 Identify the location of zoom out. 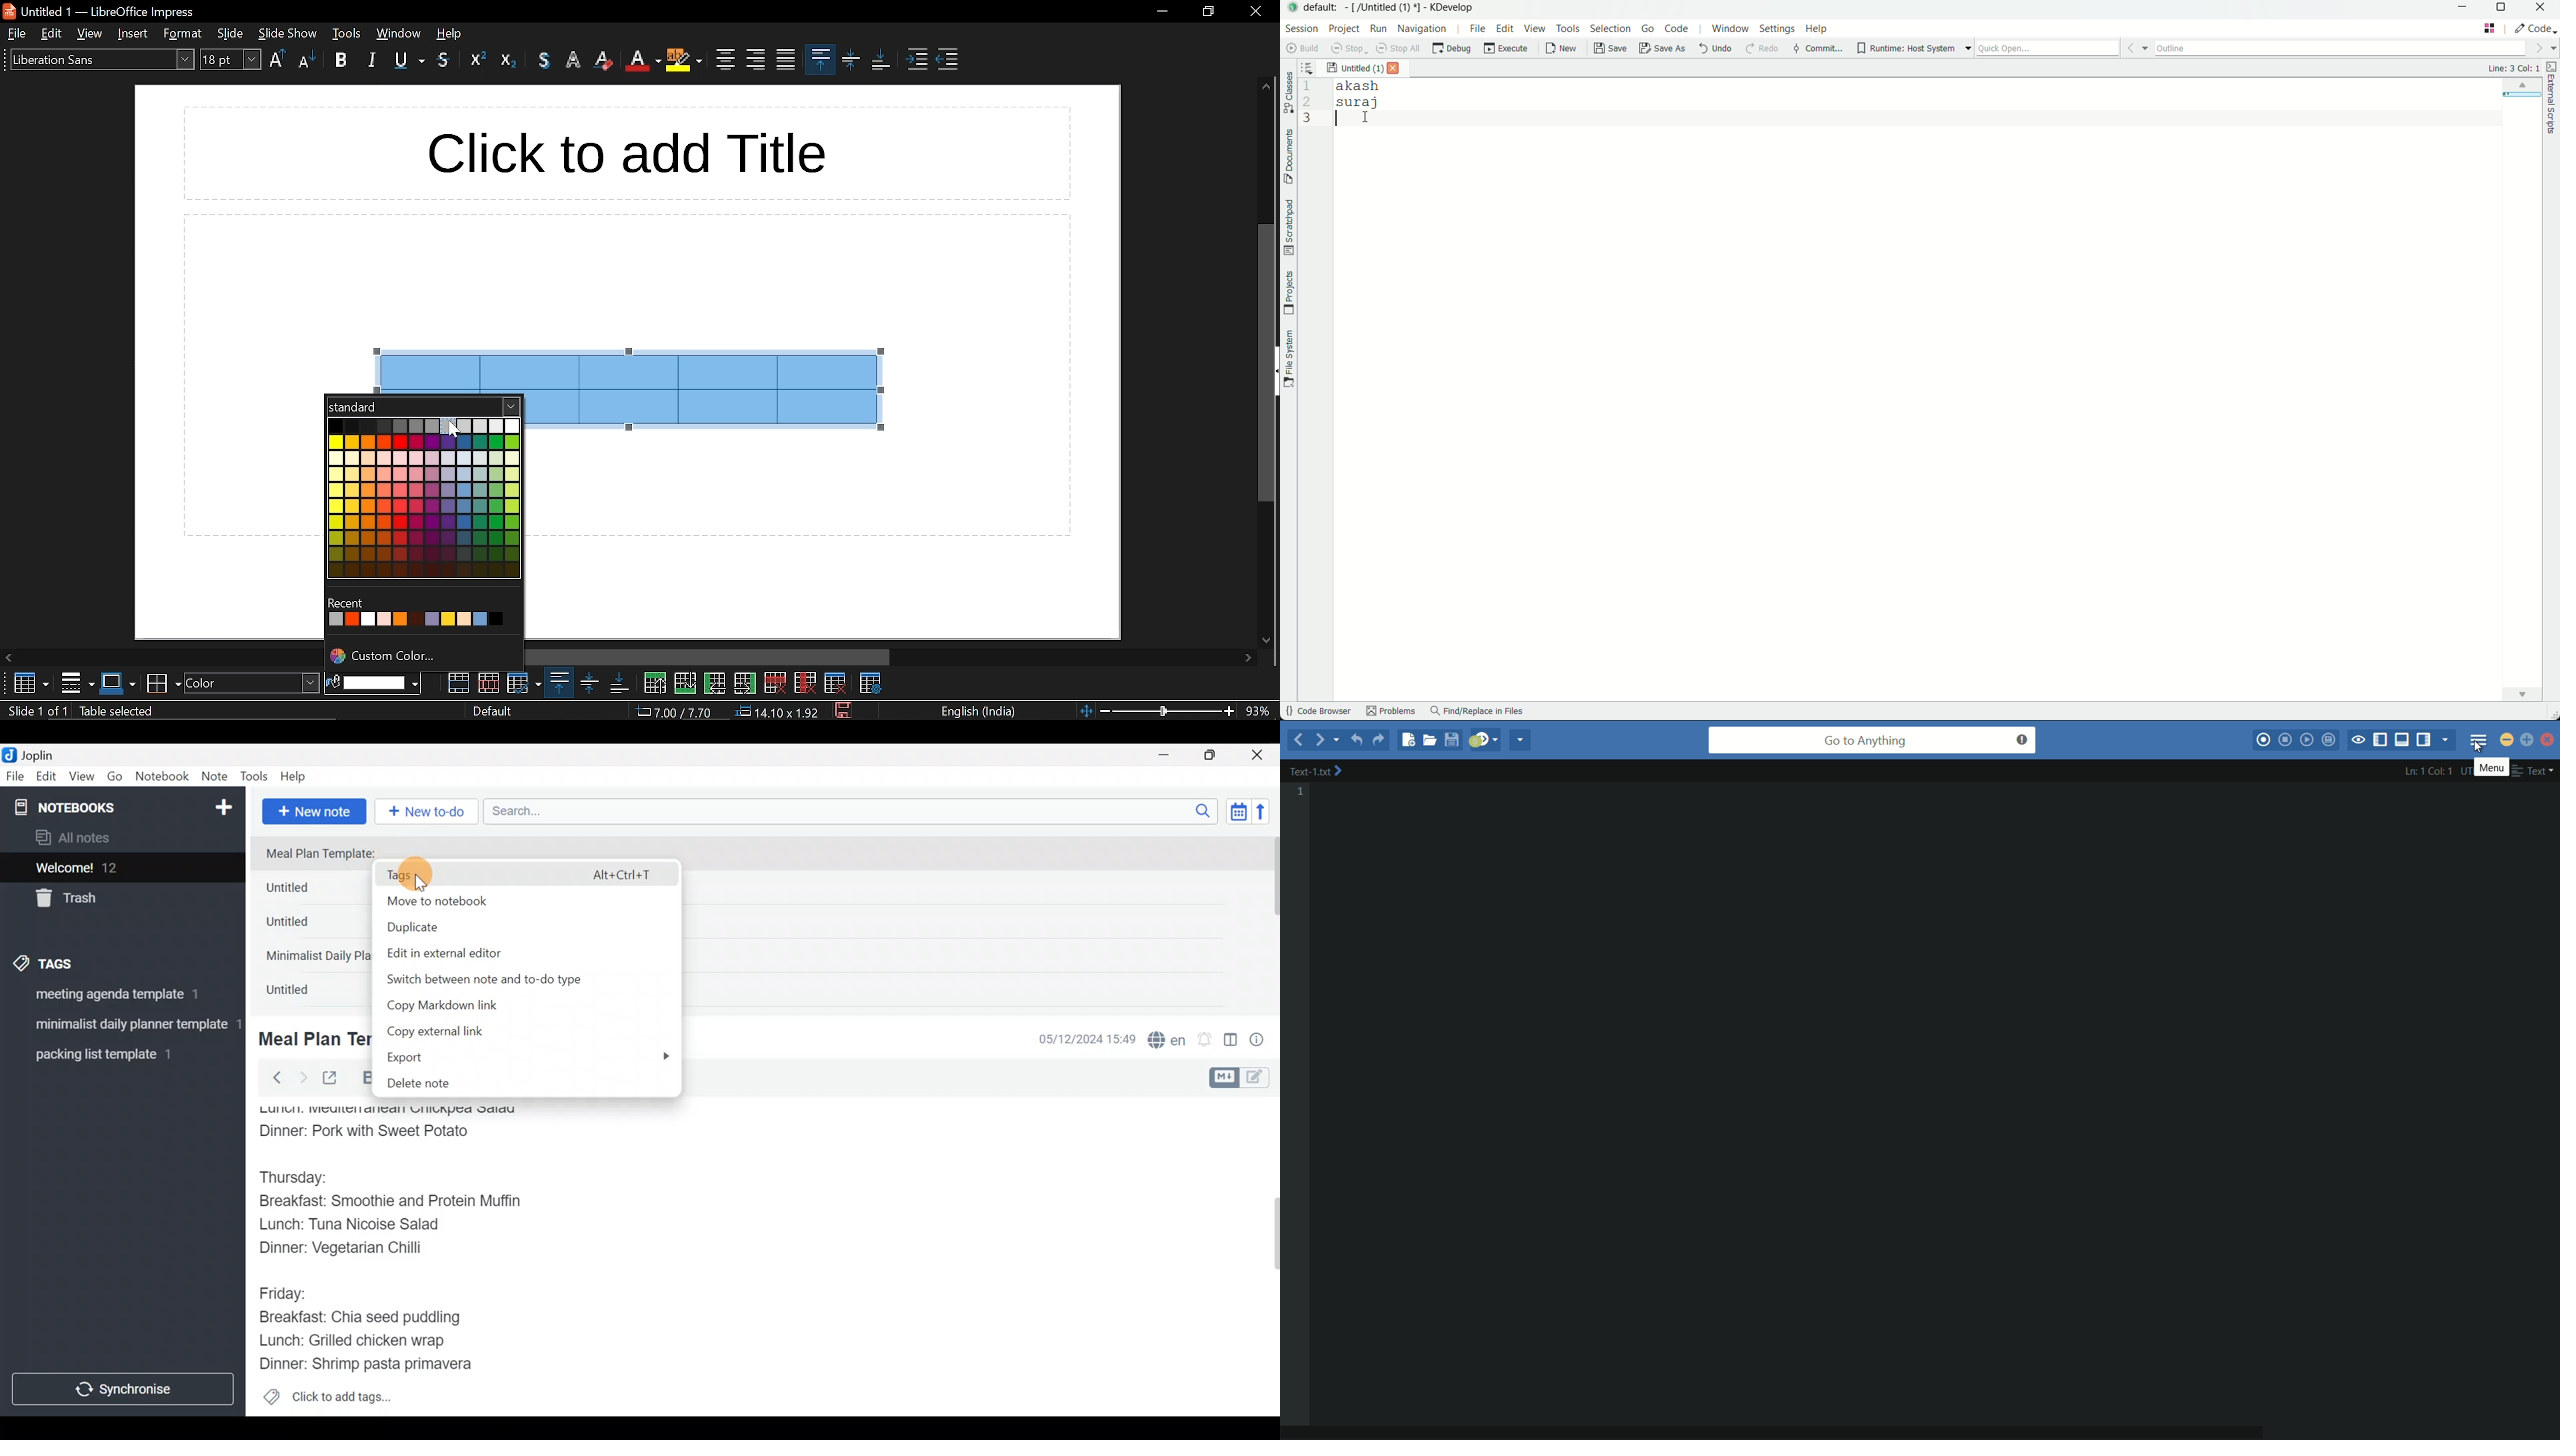
(1107, 710).